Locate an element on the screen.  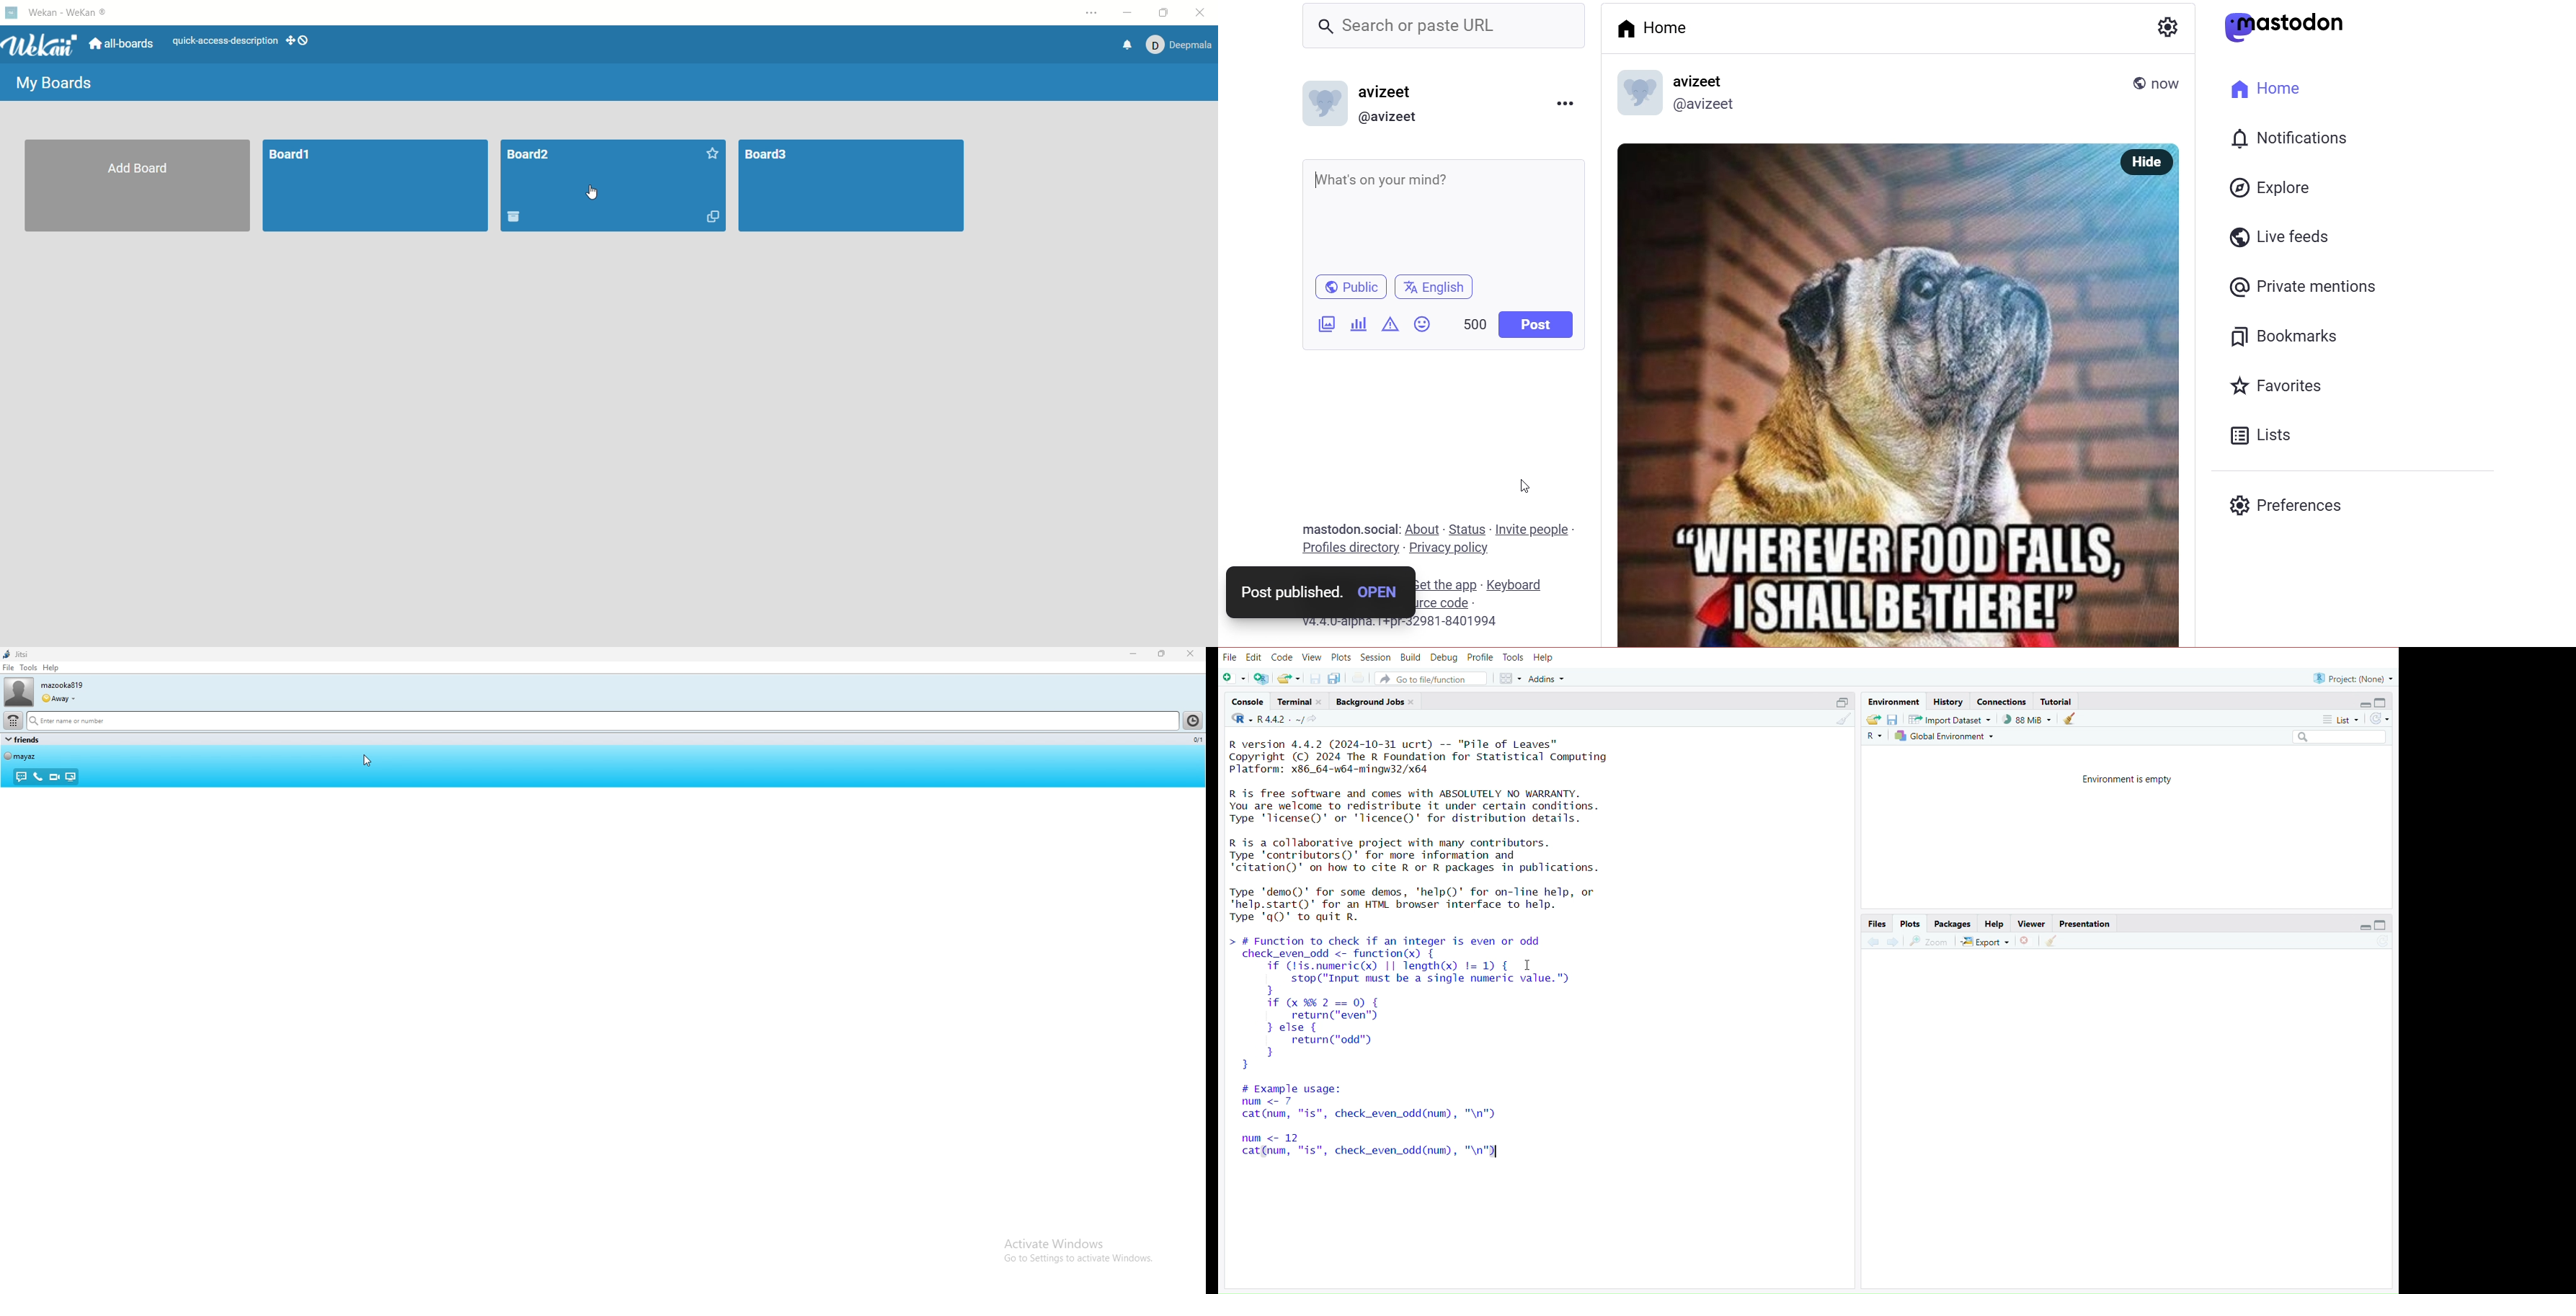
view is located at coordinates (1312, 658).